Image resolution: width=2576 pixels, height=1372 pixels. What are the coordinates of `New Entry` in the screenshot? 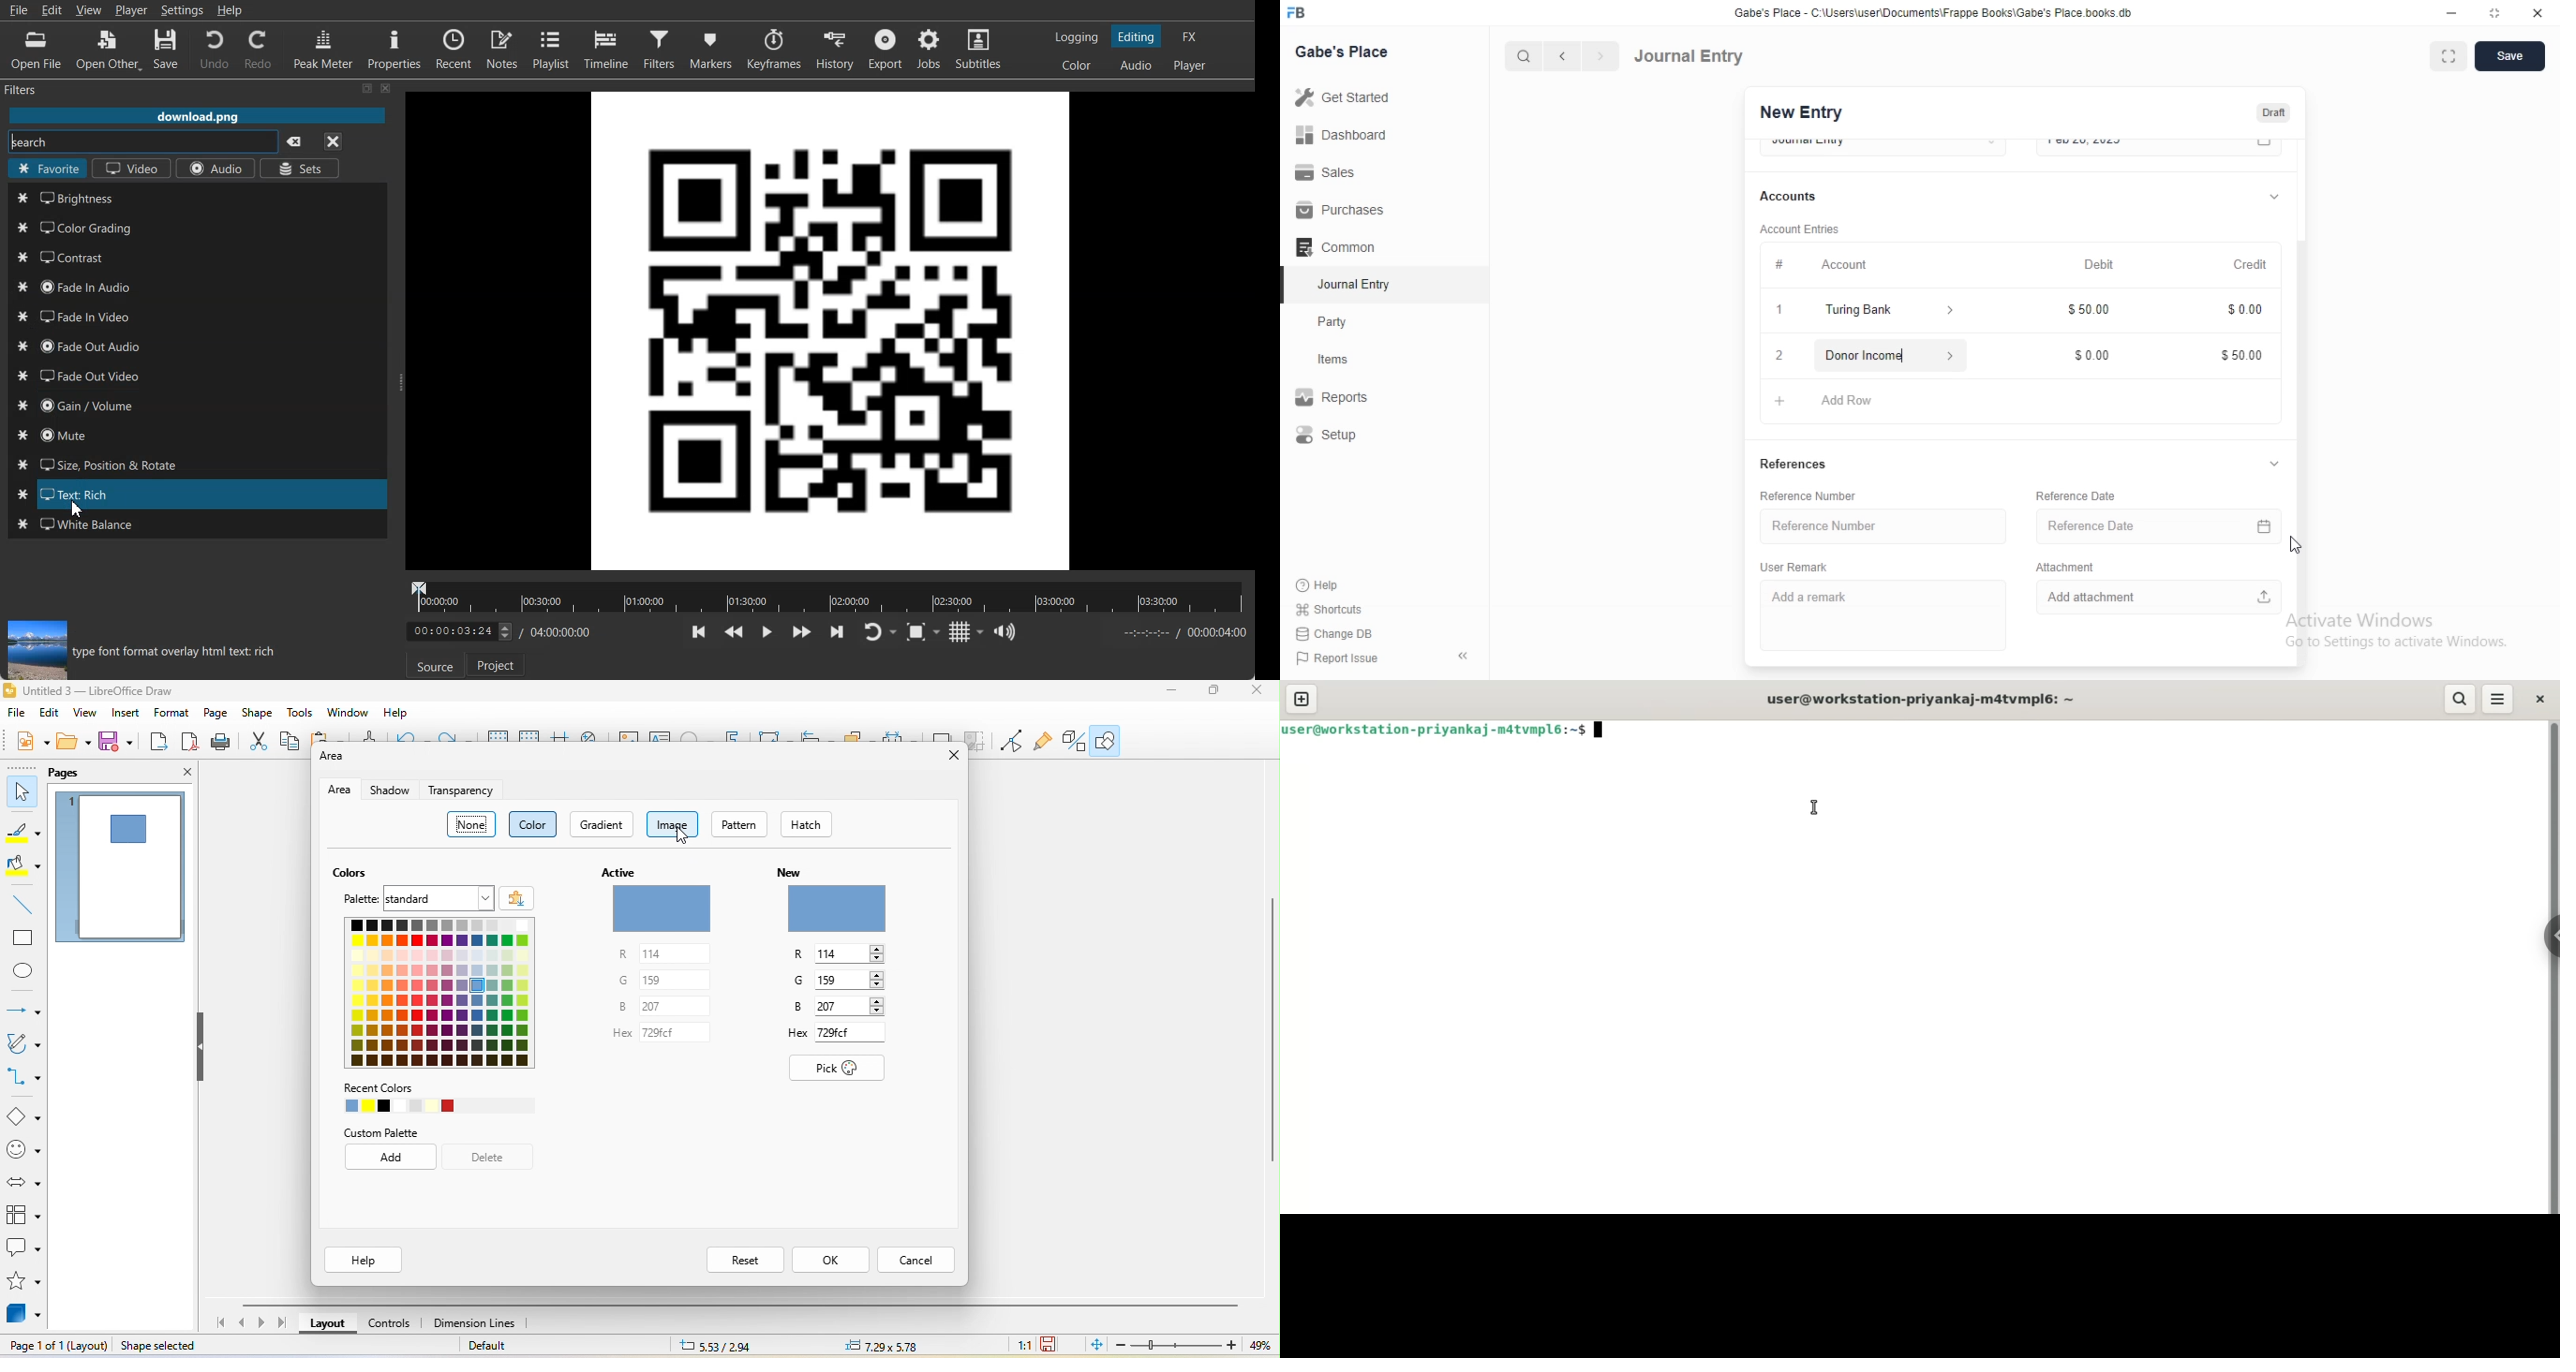 It's located at (1799, 113).